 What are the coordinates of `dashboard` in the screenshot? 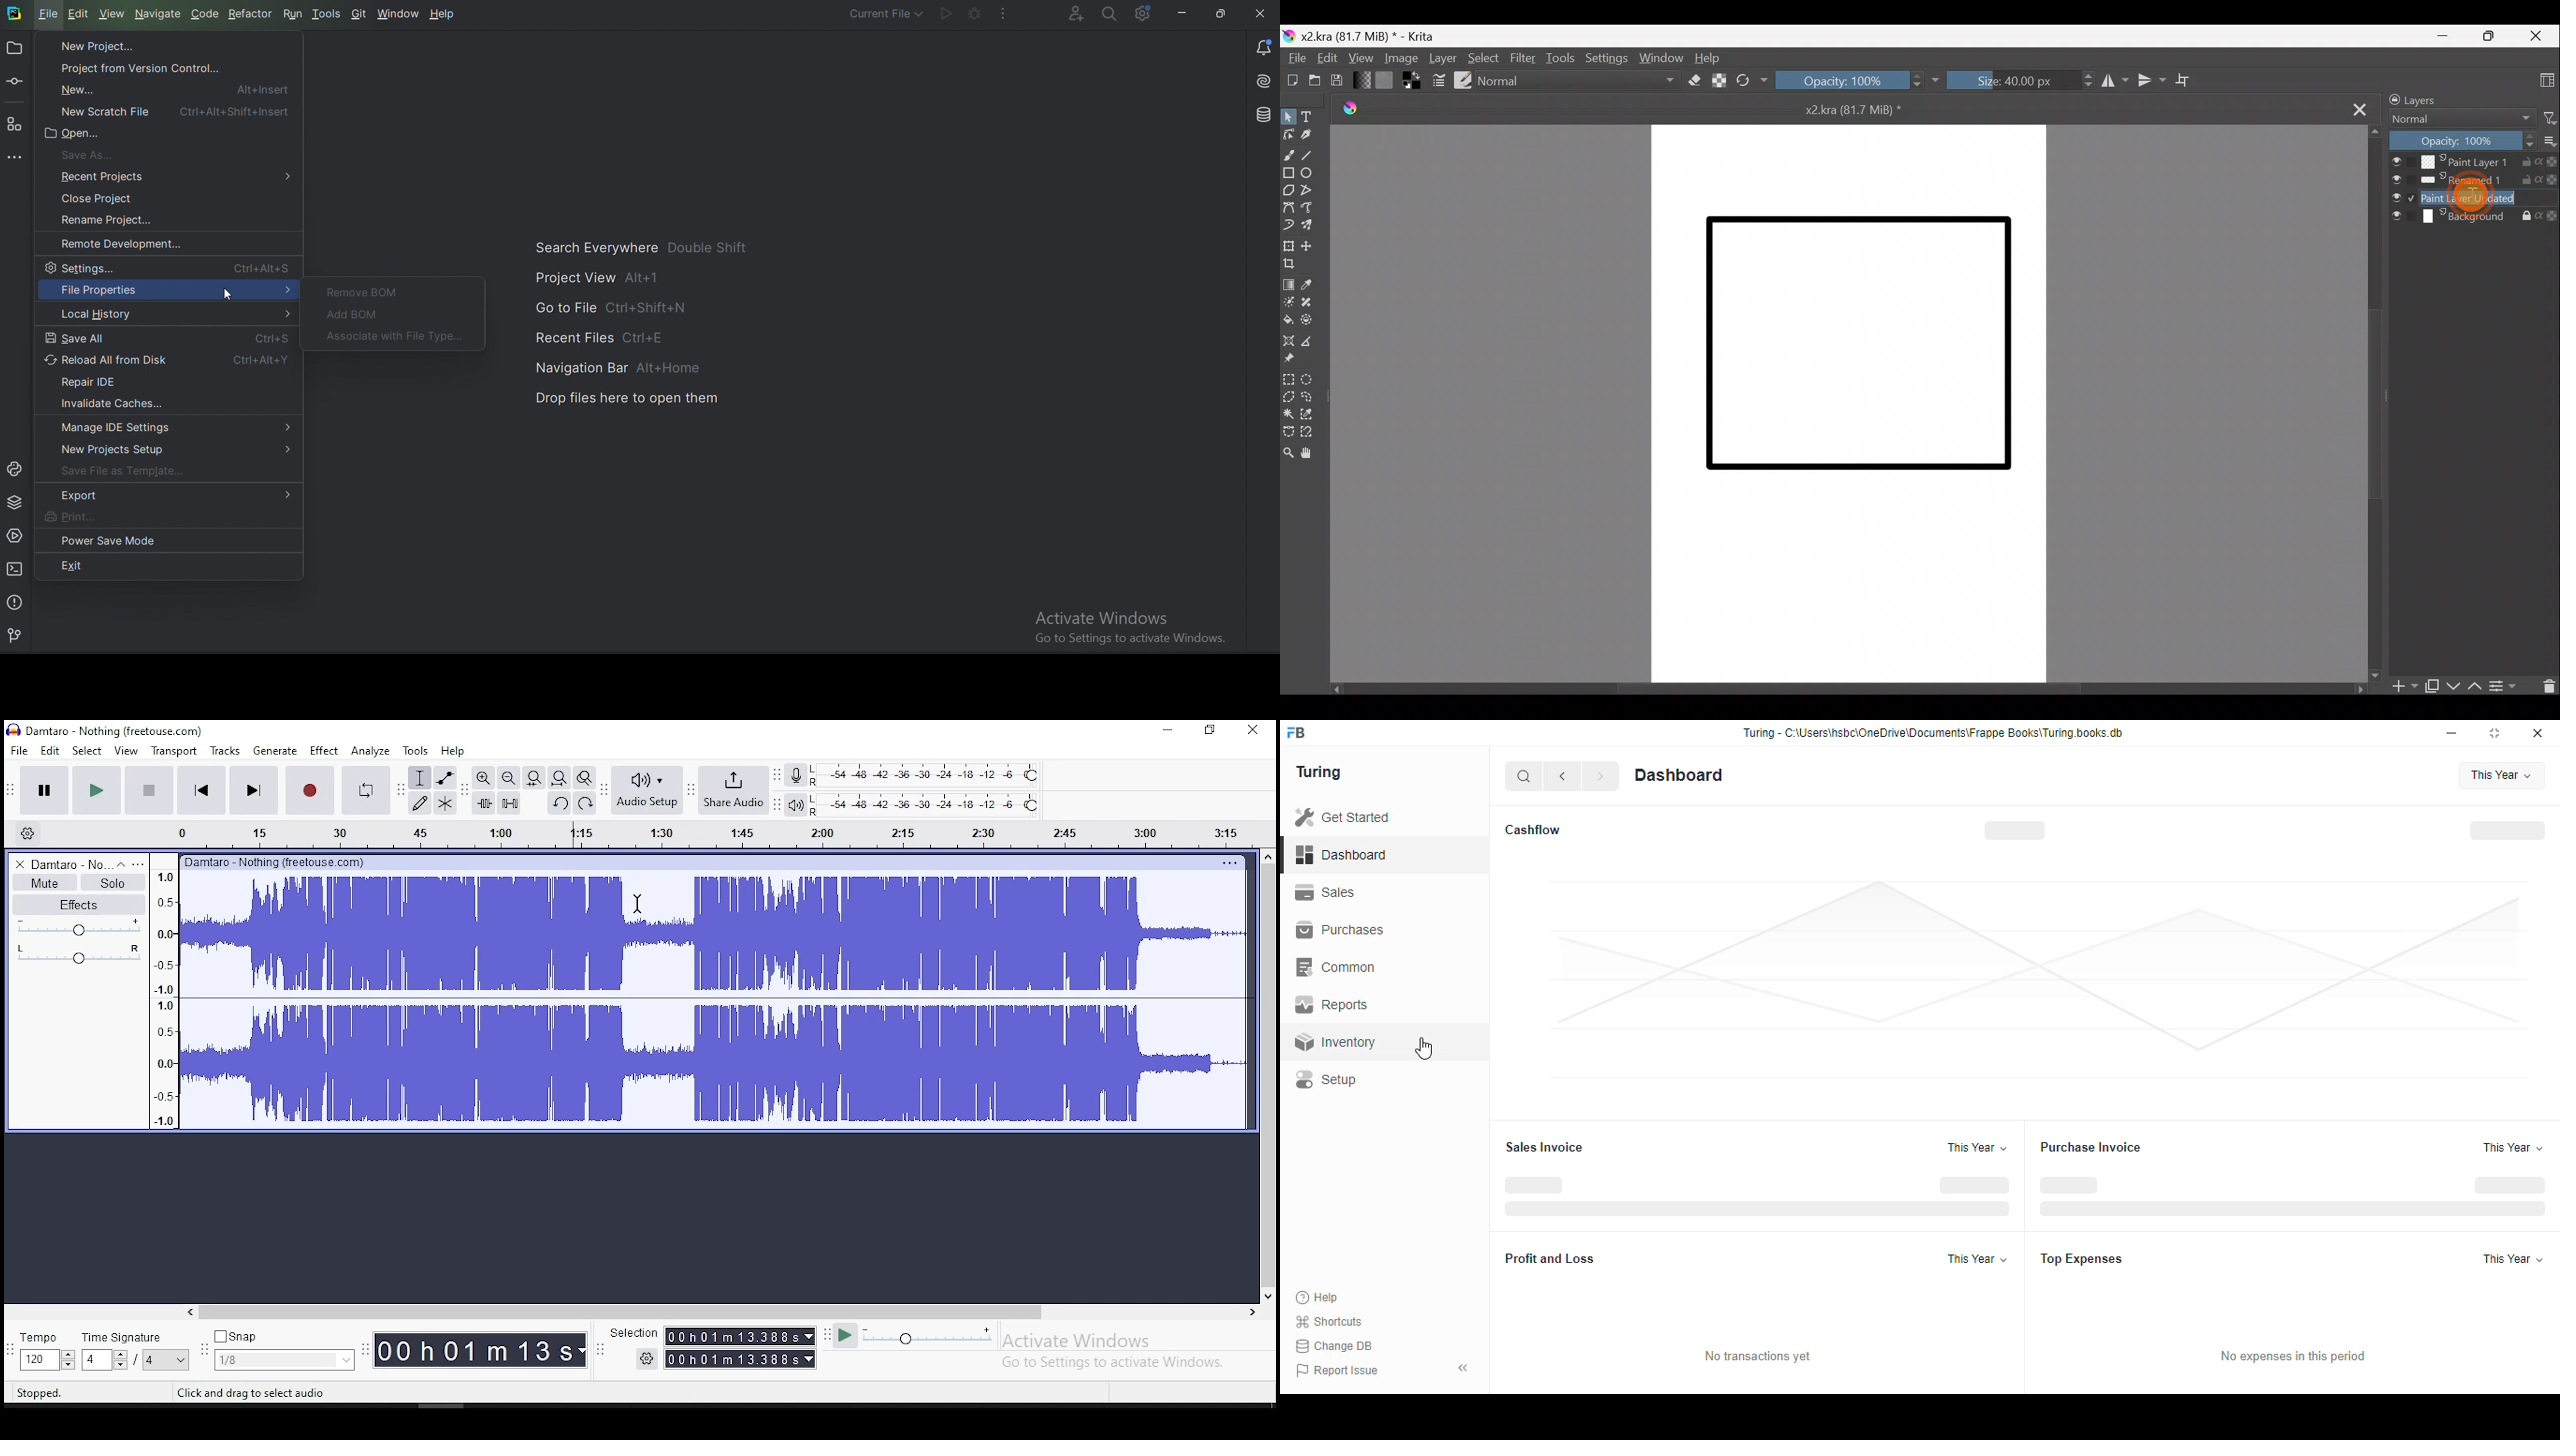 It's located at (1341, 856).